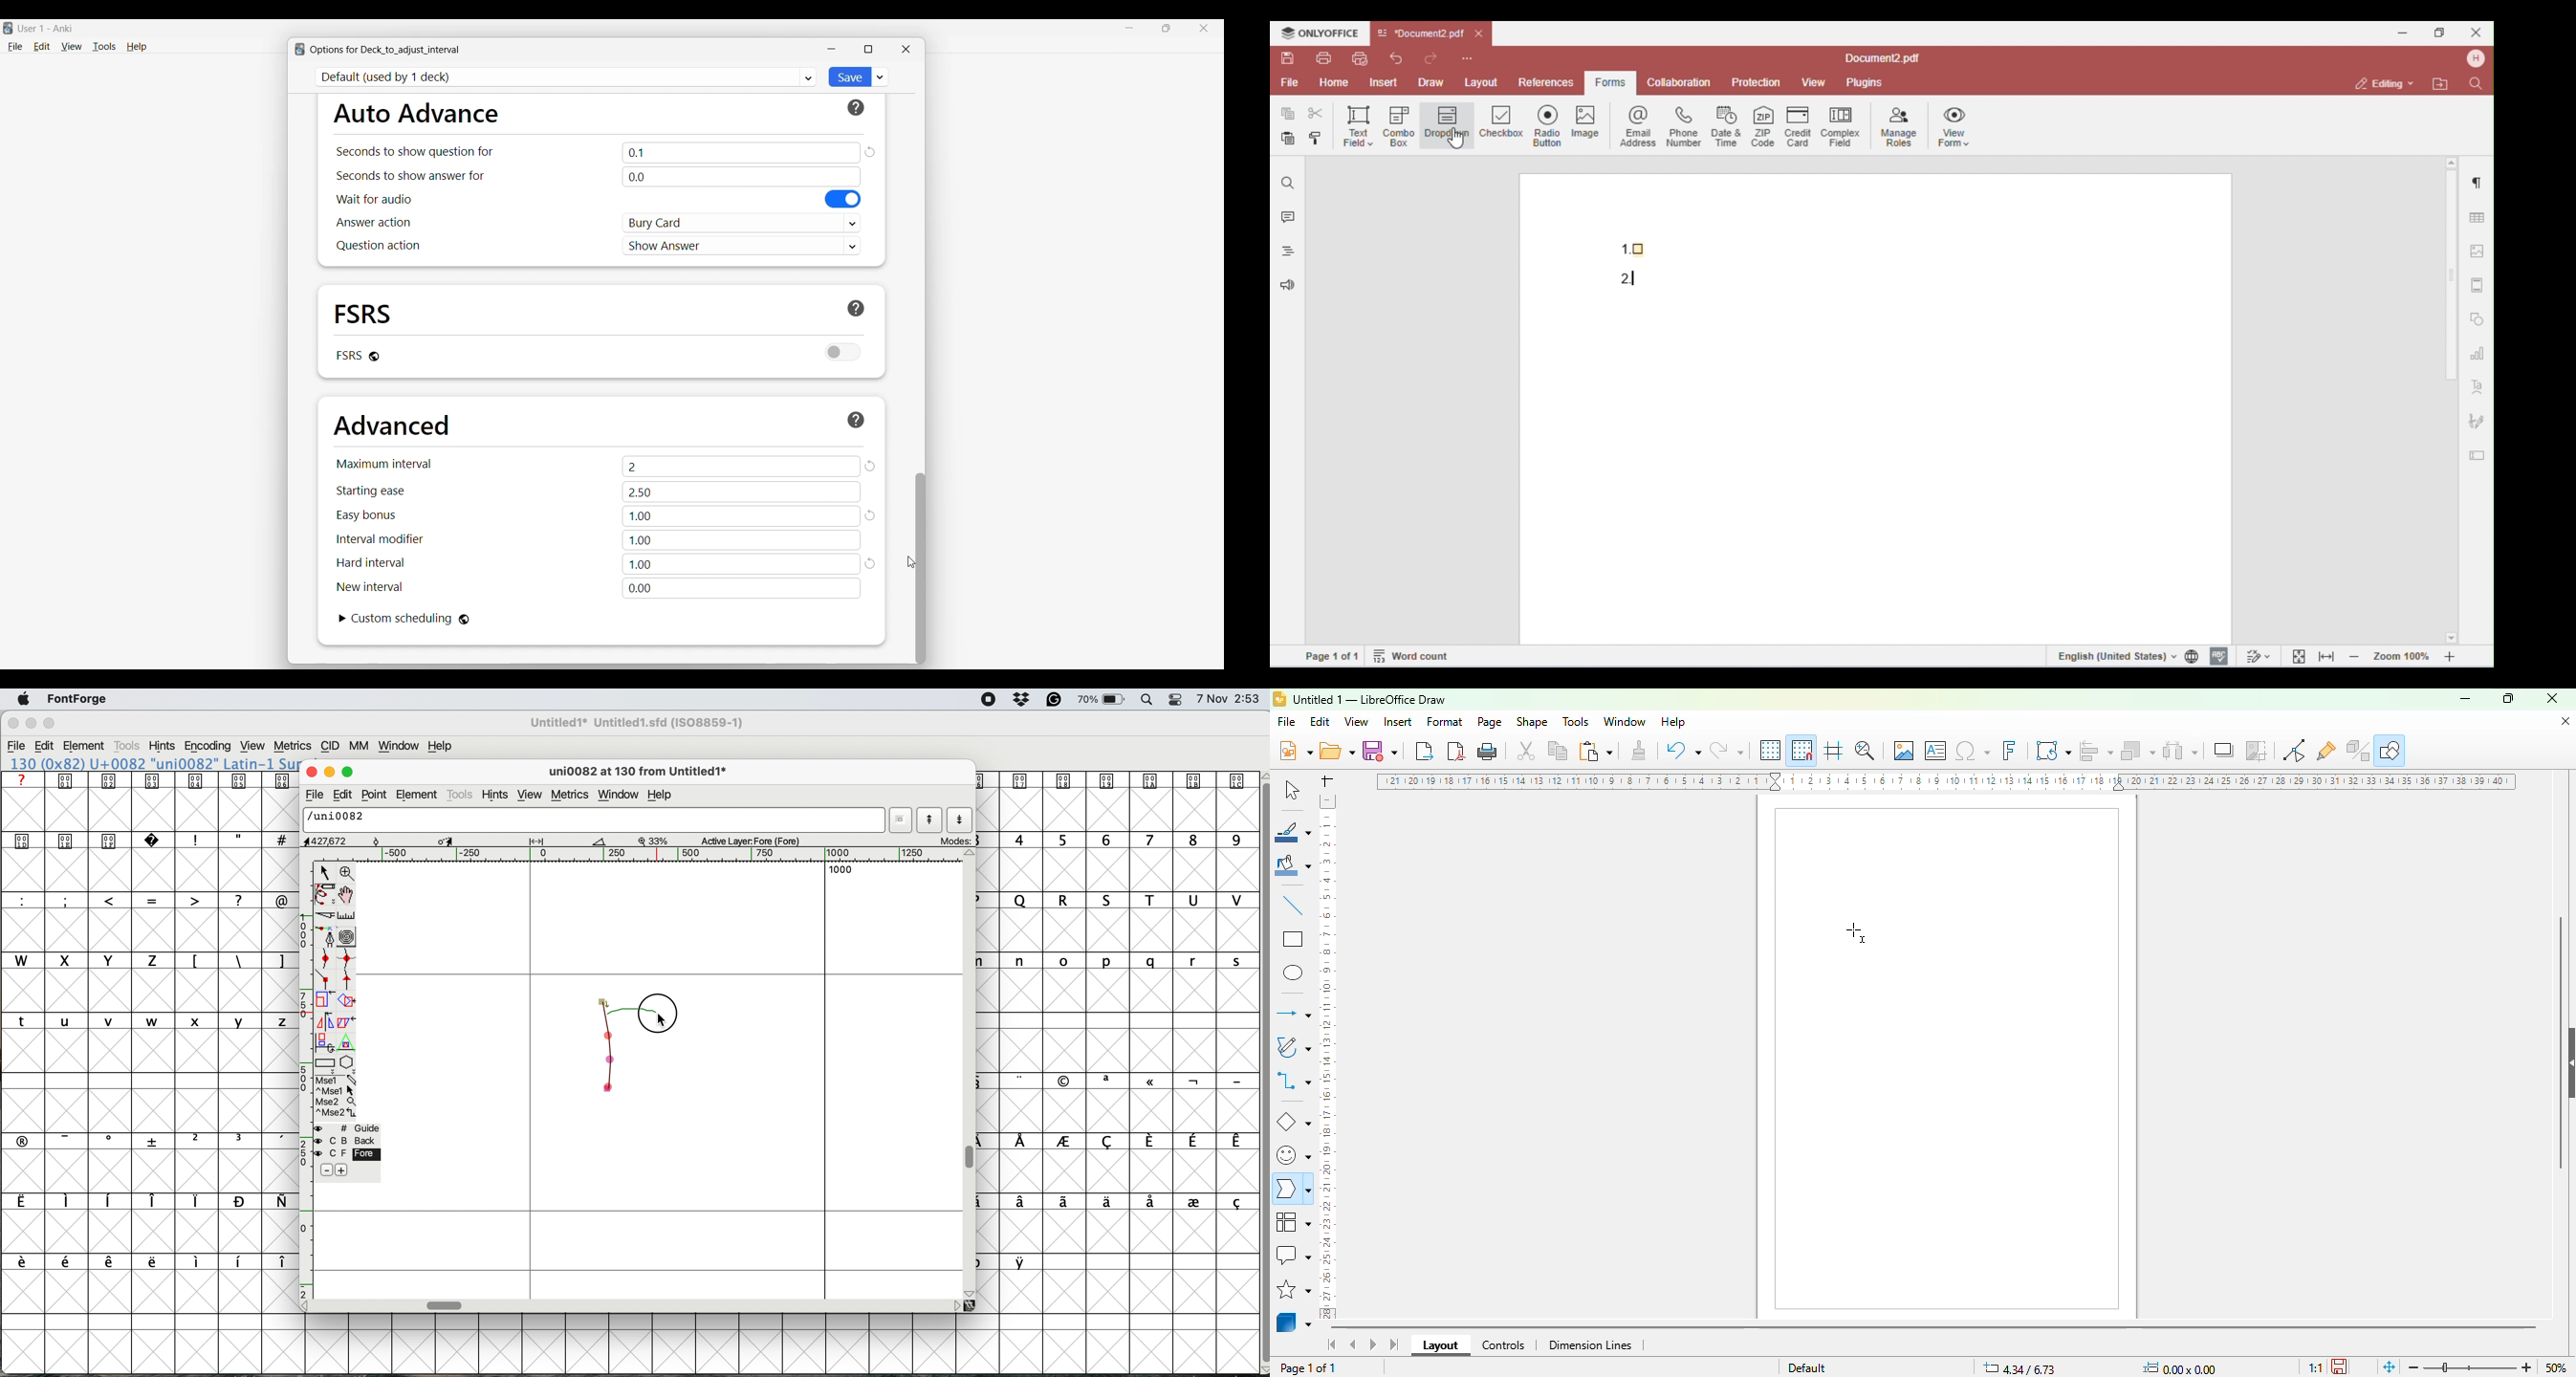 The image size is (2576, 1400). What do you see at coordinates (1333, 1344) in the screenshot?
I see `scroll to first sheet` at bounding box center [1333, 1344].